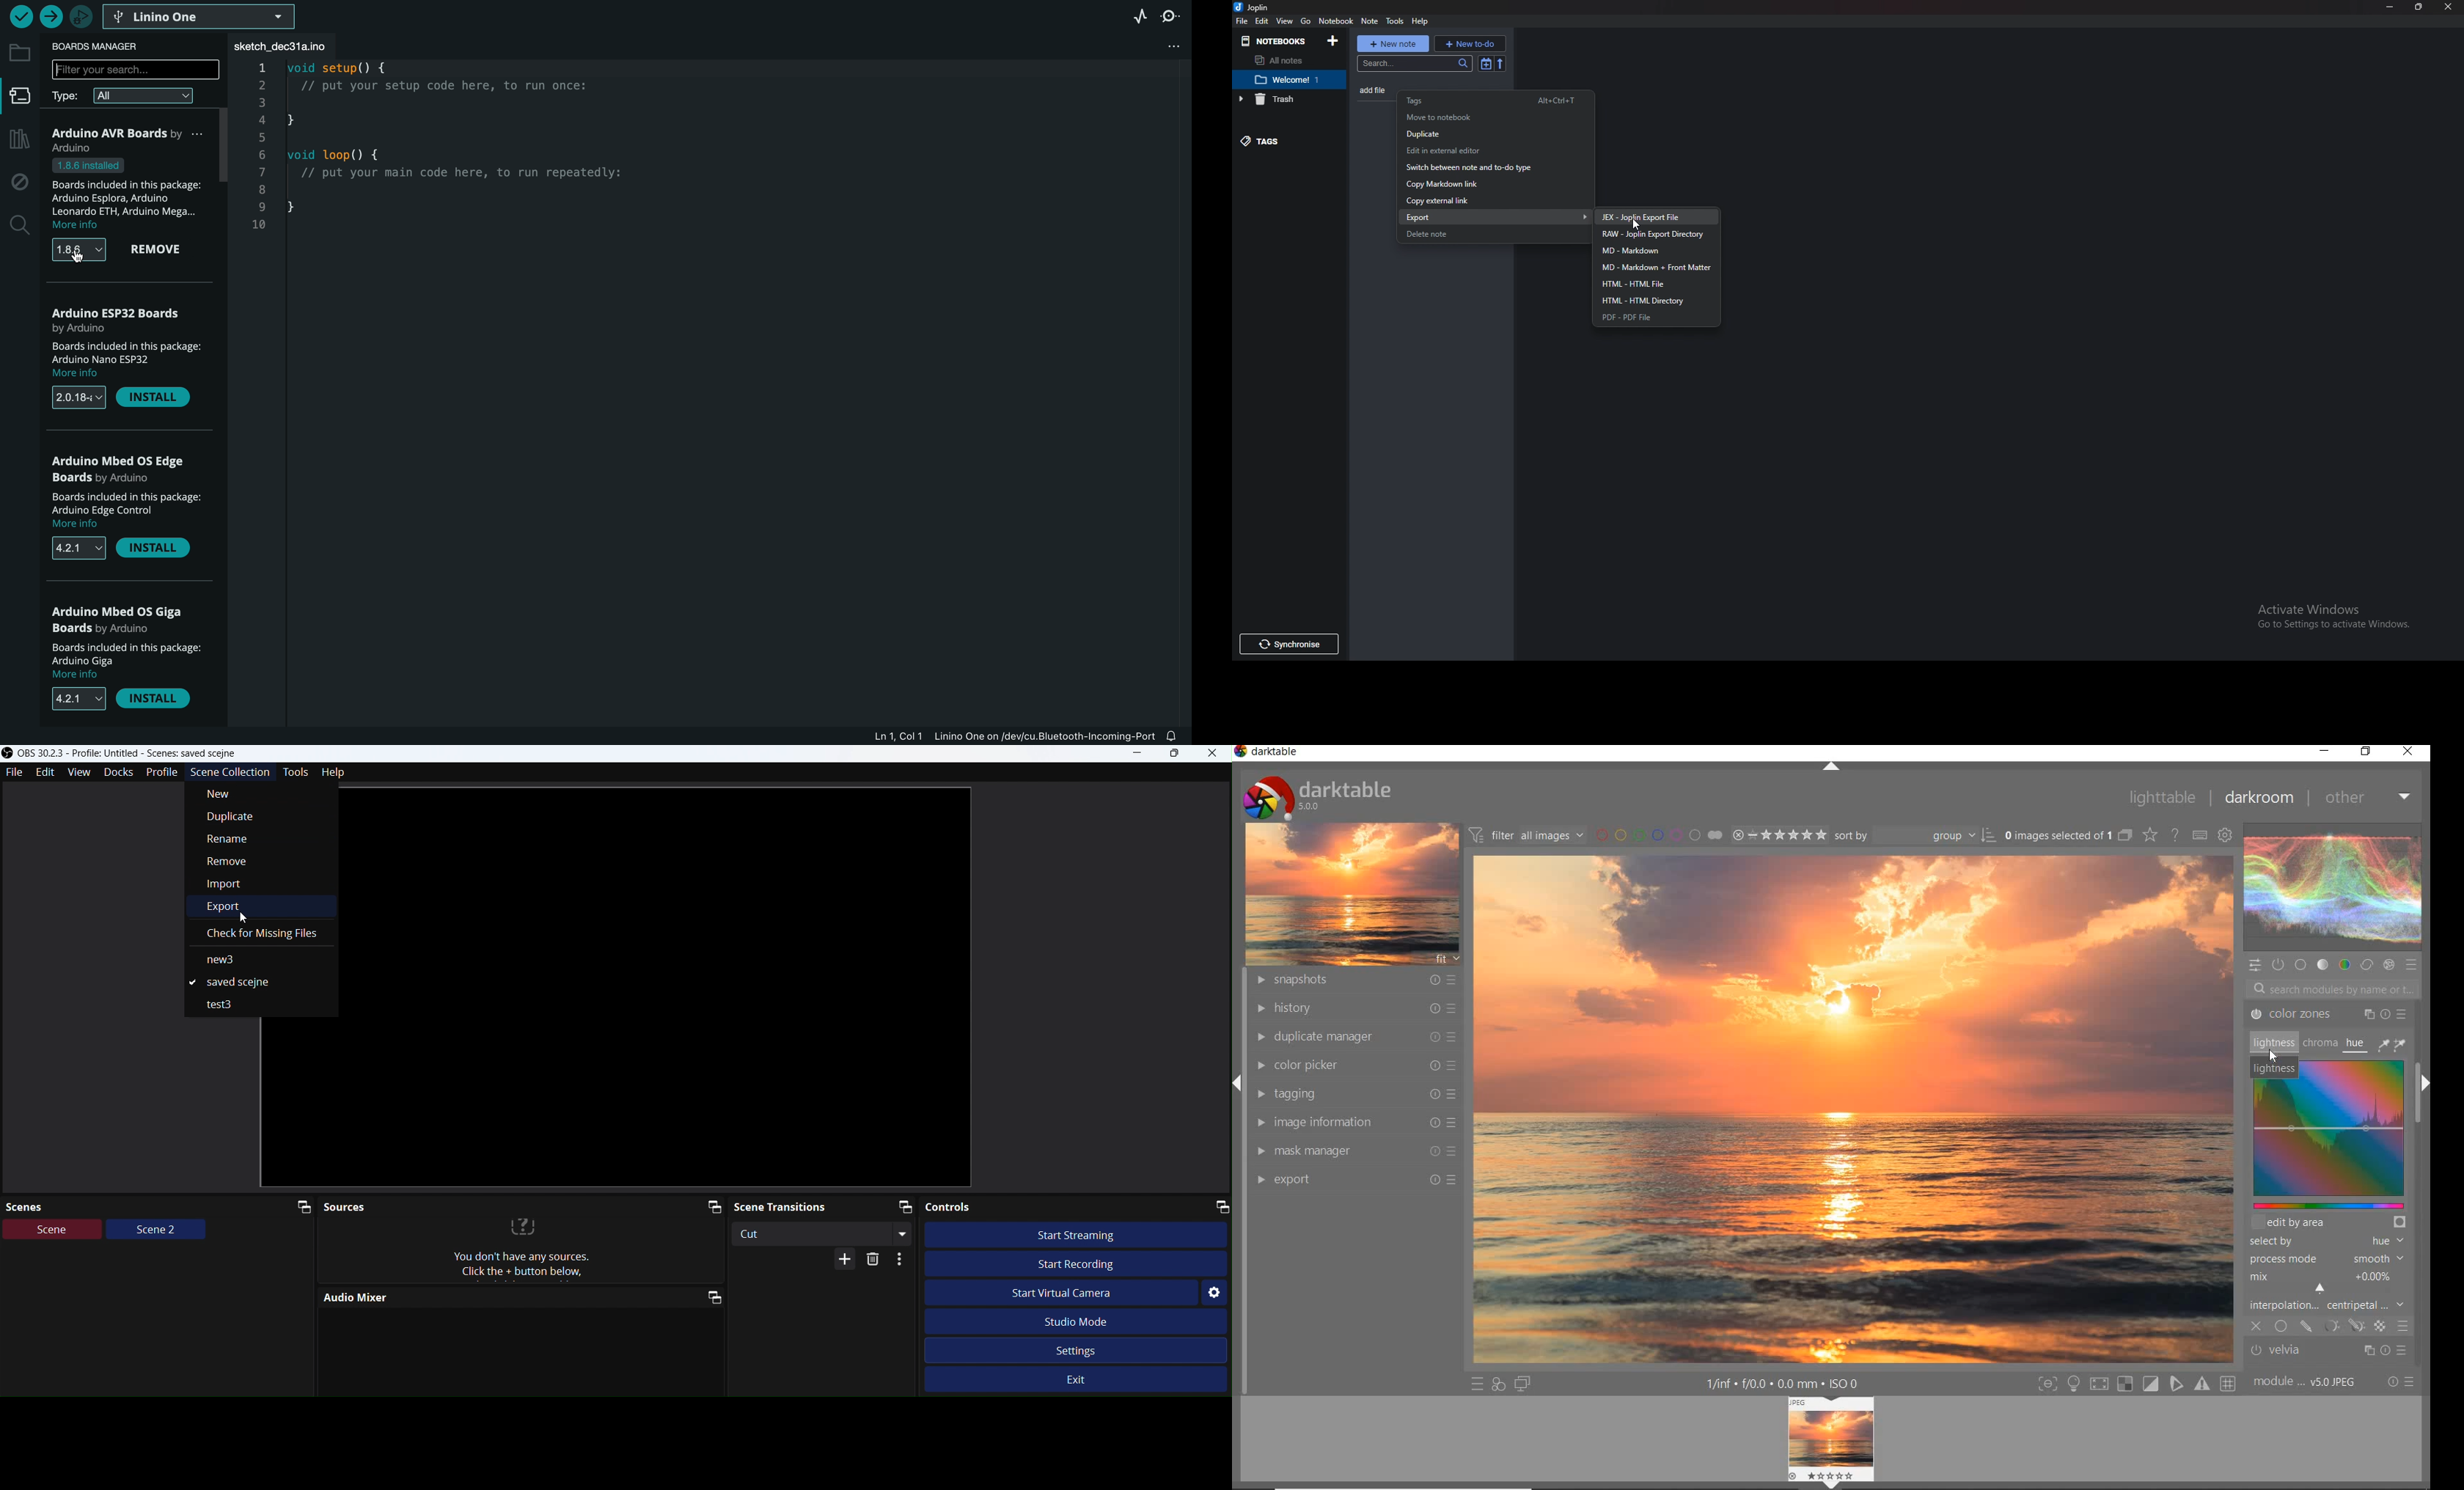 Image resolution: width=2464 pixels, height=1512 pixels. Describe the element at coordinates (1336, 21) in the screenshot. I see `Notebook` at that location.